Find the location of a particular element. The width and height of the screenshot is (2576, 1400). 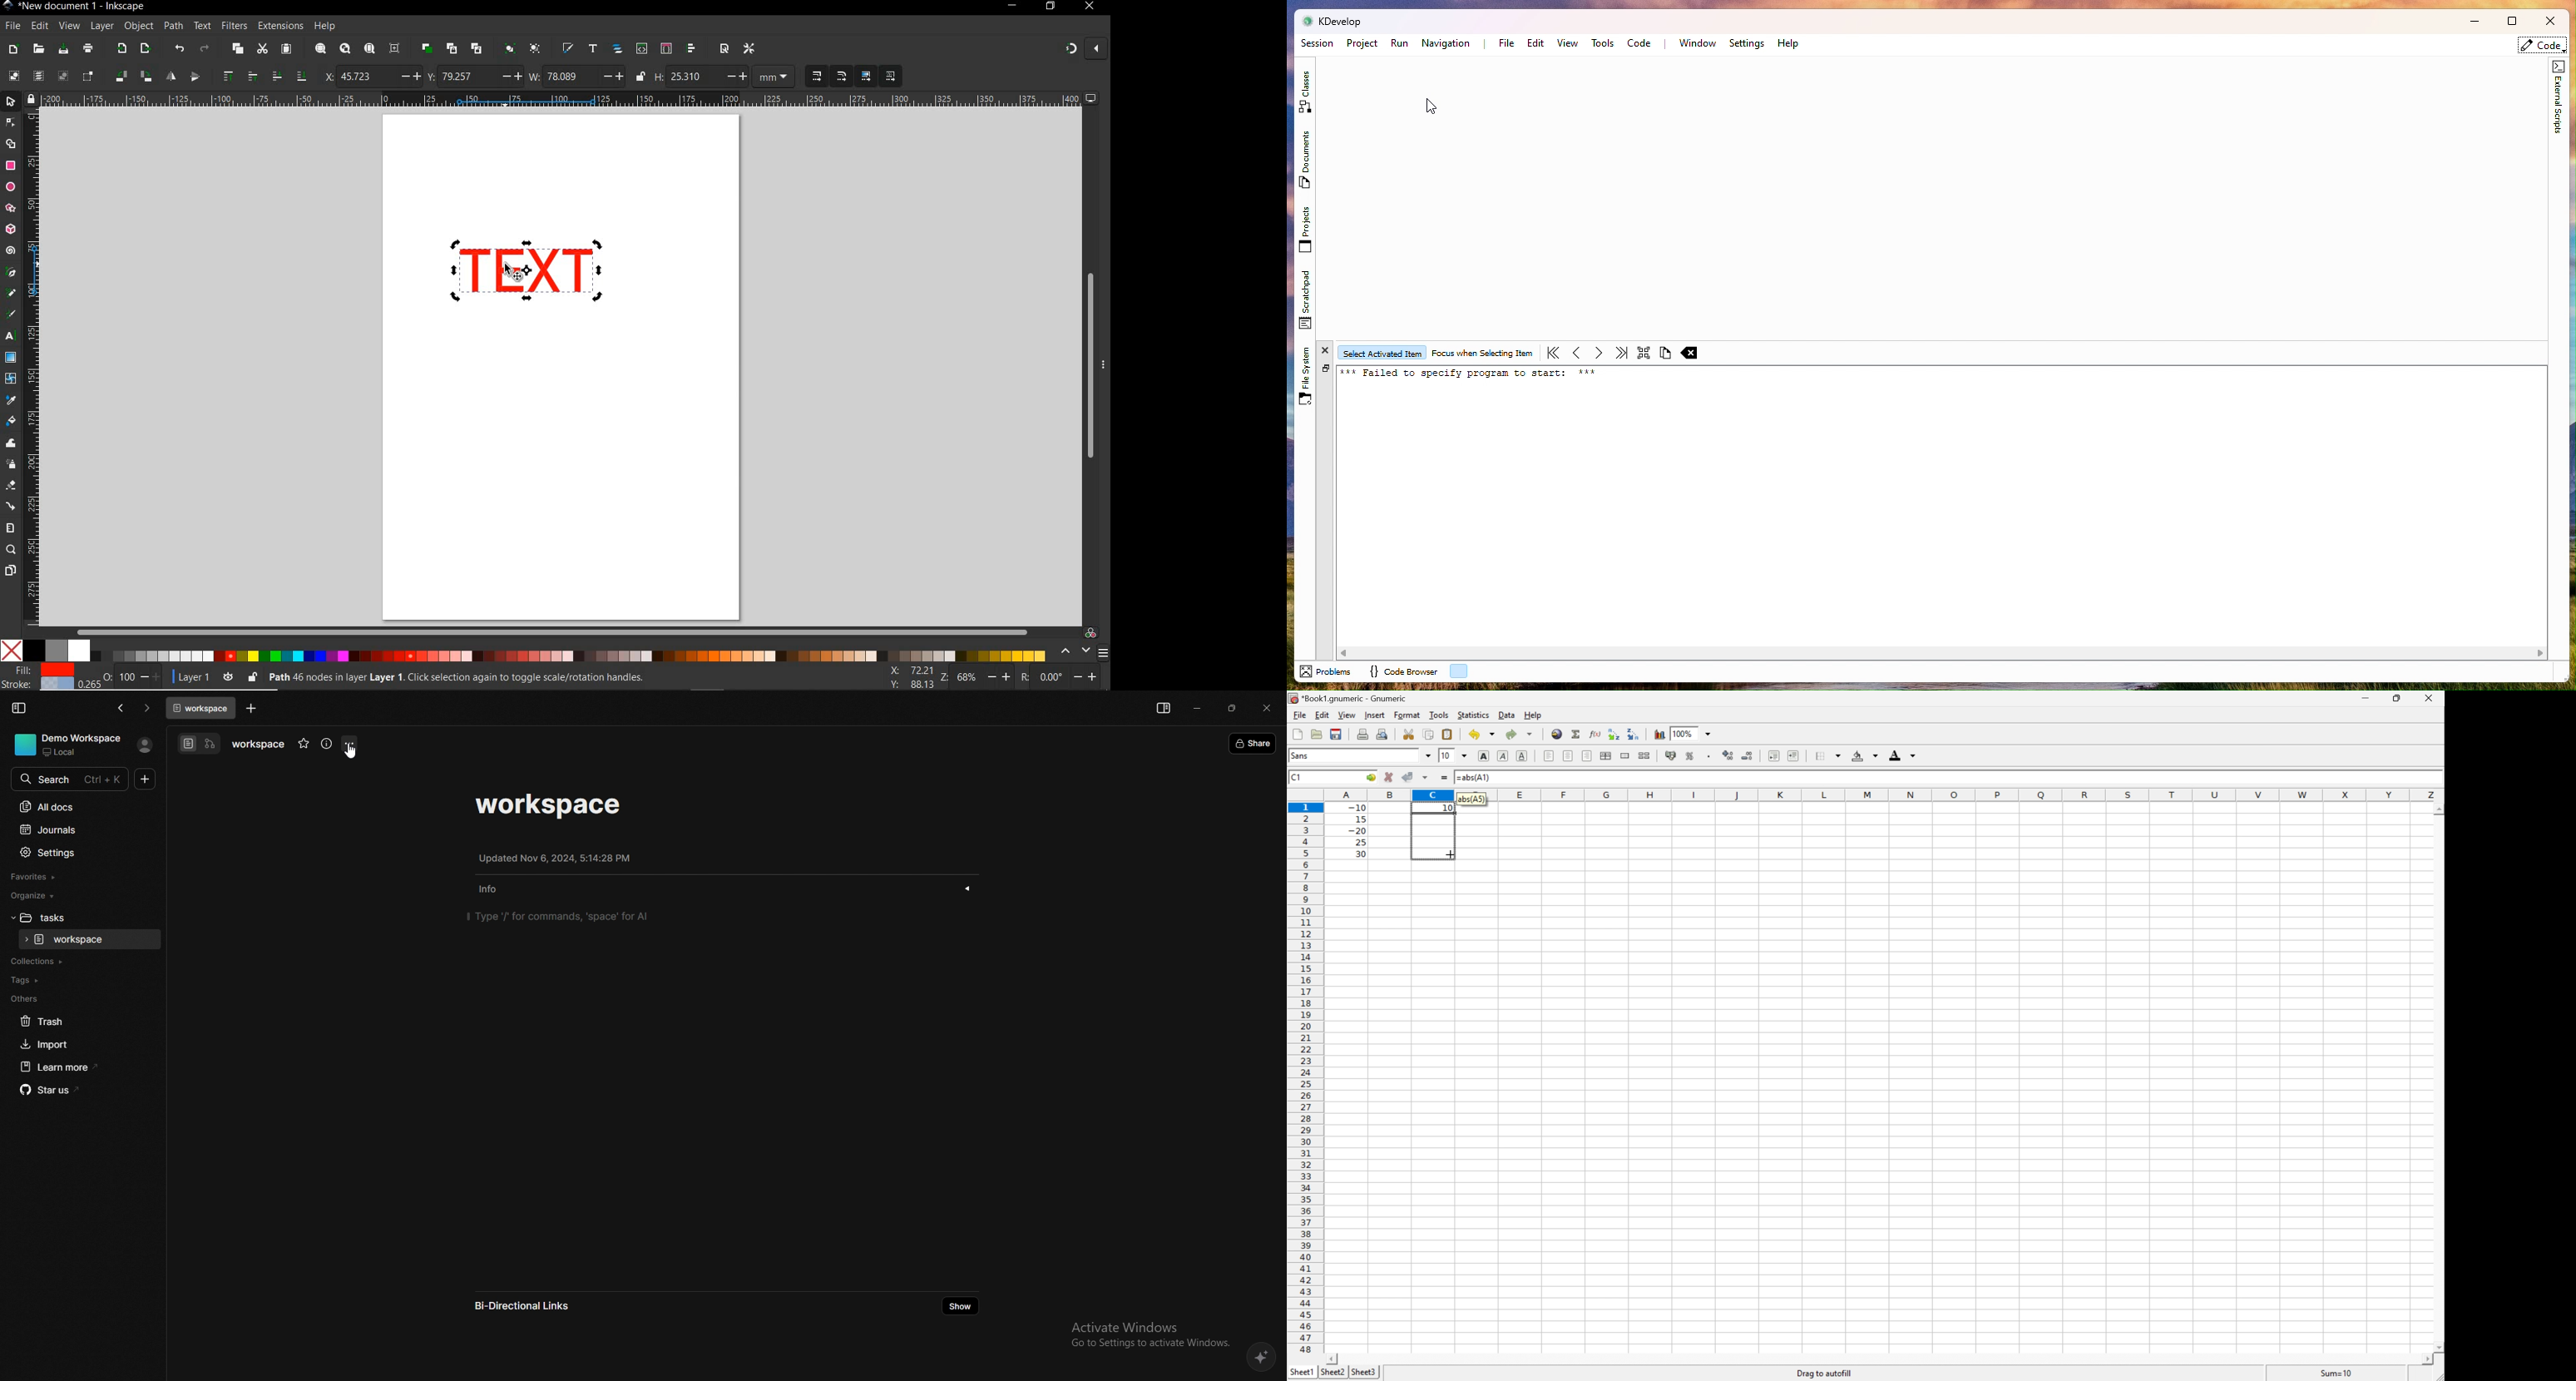

RECTANGLE TOOL is located at coordinates (11, 166).